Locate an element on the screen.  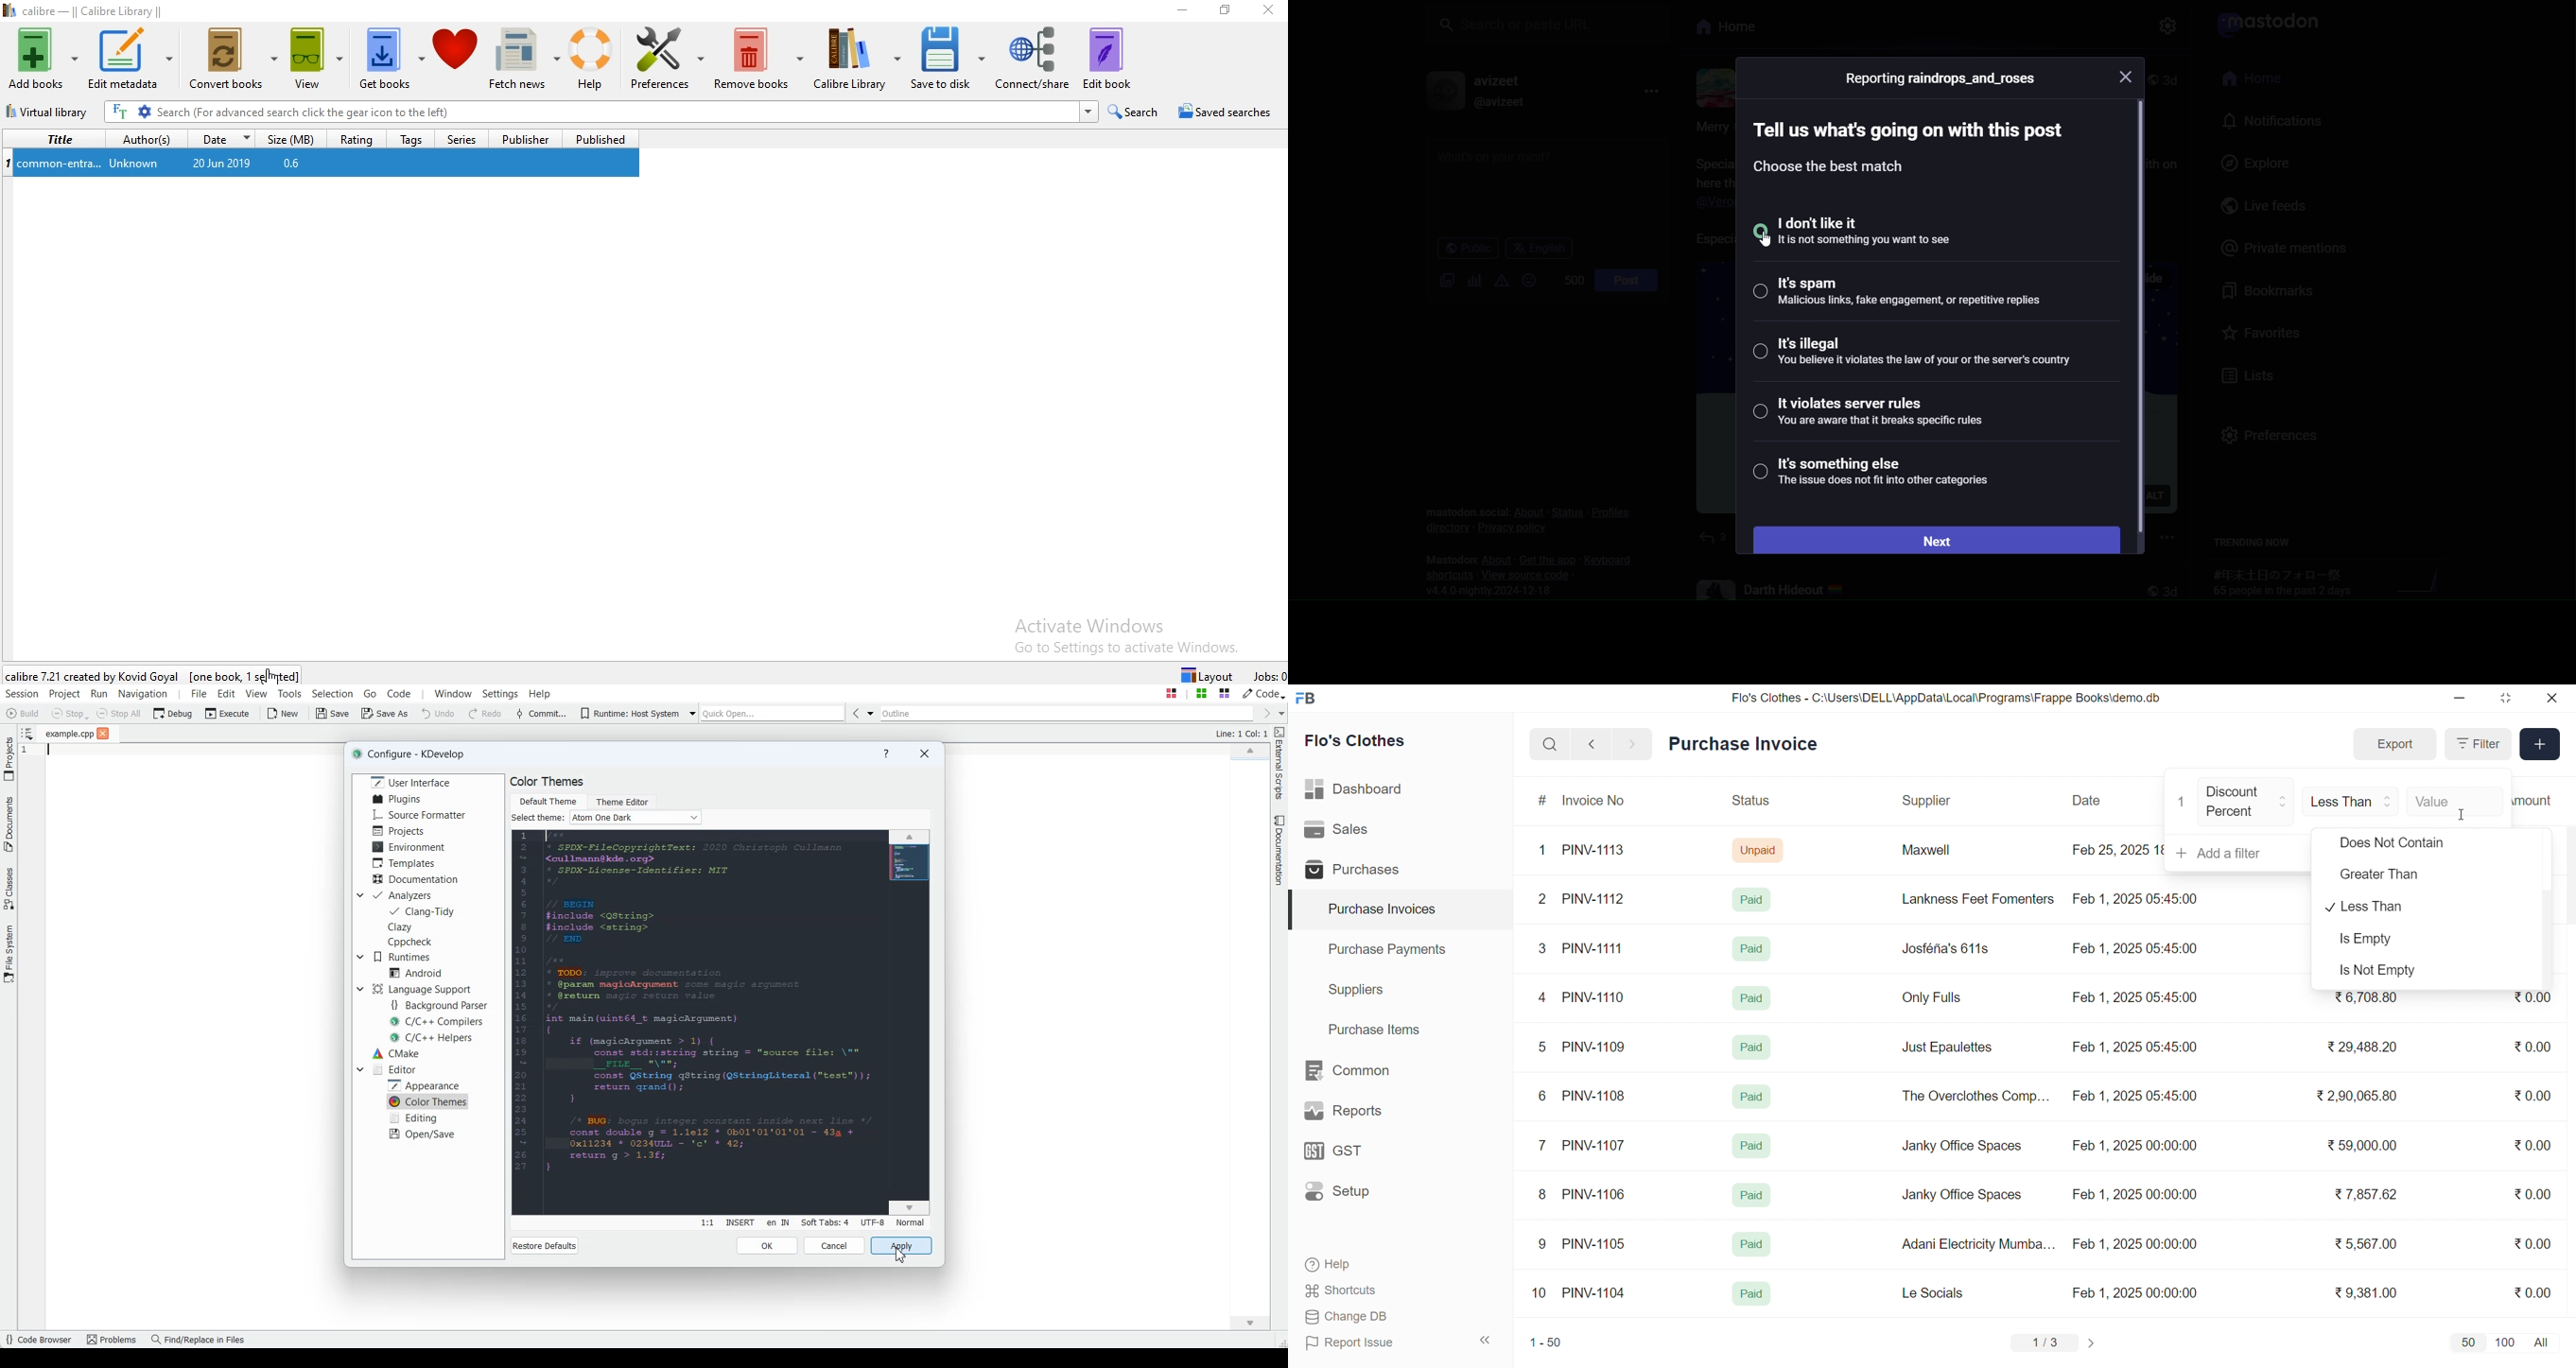
₹0.00 is located at coordinates (2533, 1243).